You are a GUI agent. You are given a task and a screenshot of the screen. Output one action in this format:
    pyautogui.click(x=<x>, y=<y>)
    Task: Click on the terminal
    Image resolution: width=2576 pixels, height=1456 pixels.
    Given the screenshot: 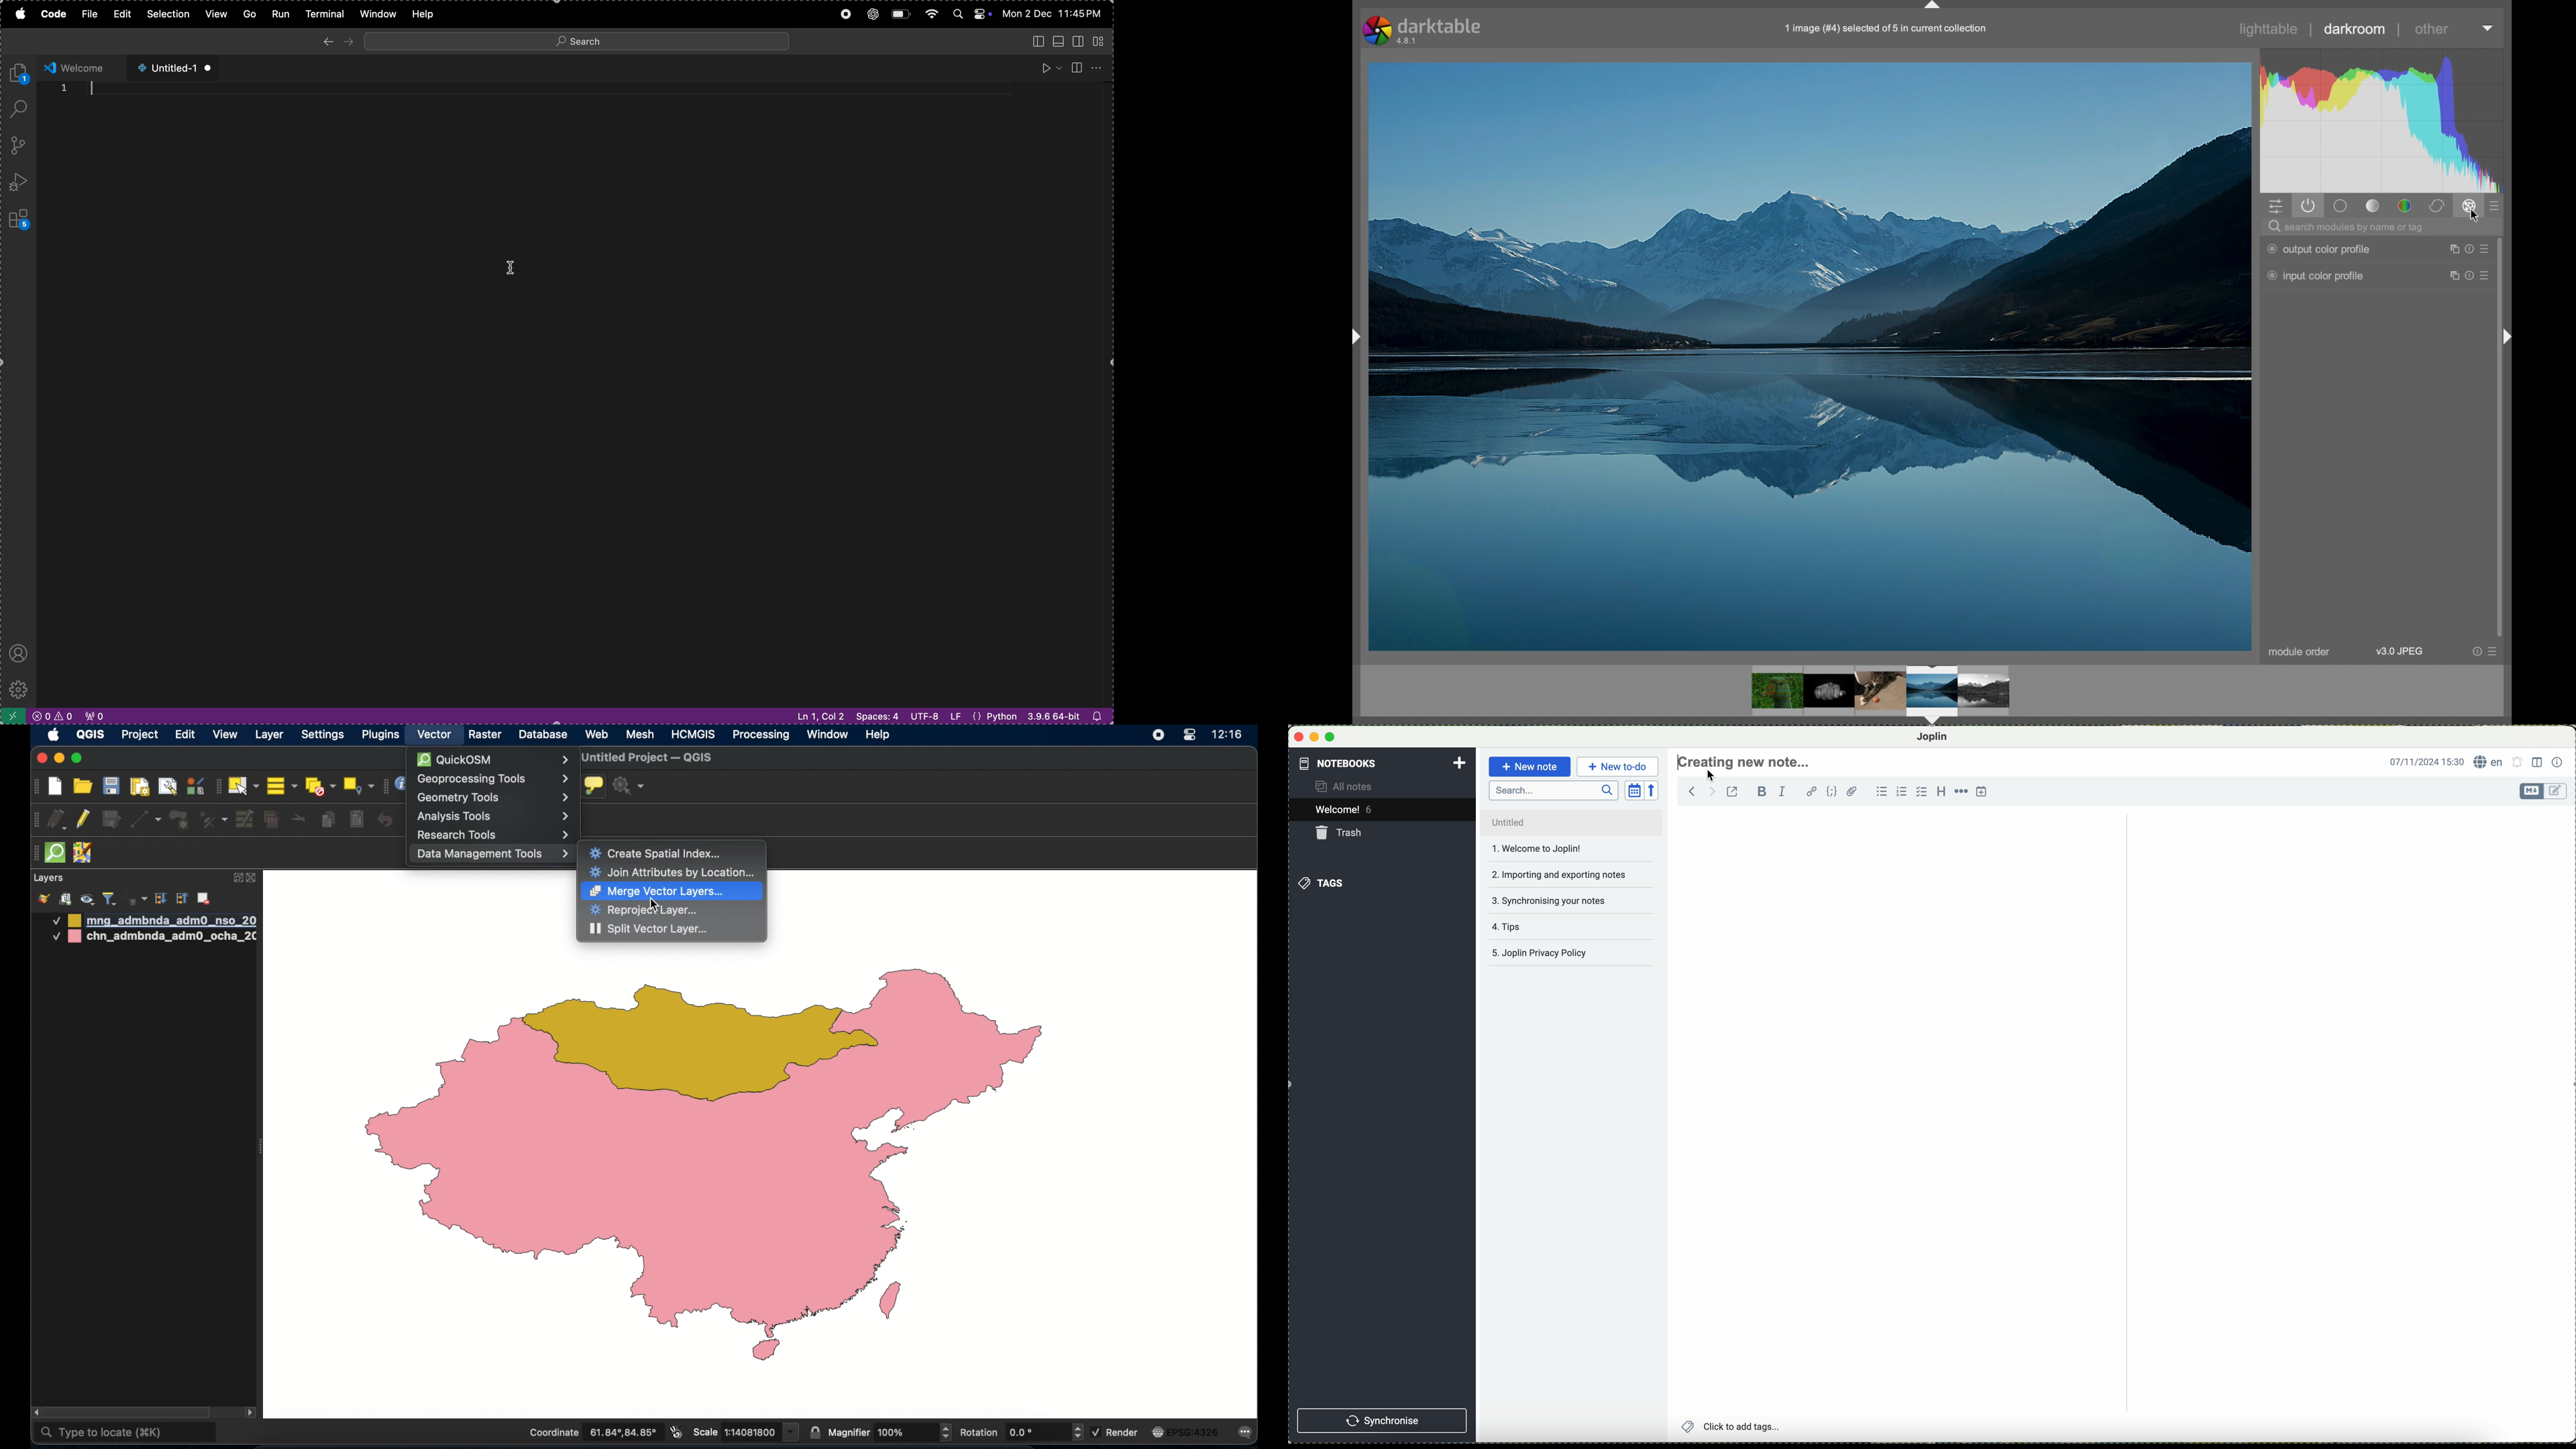 What is the action you would take?
    pyautogui.click(x=325, y=14)
    